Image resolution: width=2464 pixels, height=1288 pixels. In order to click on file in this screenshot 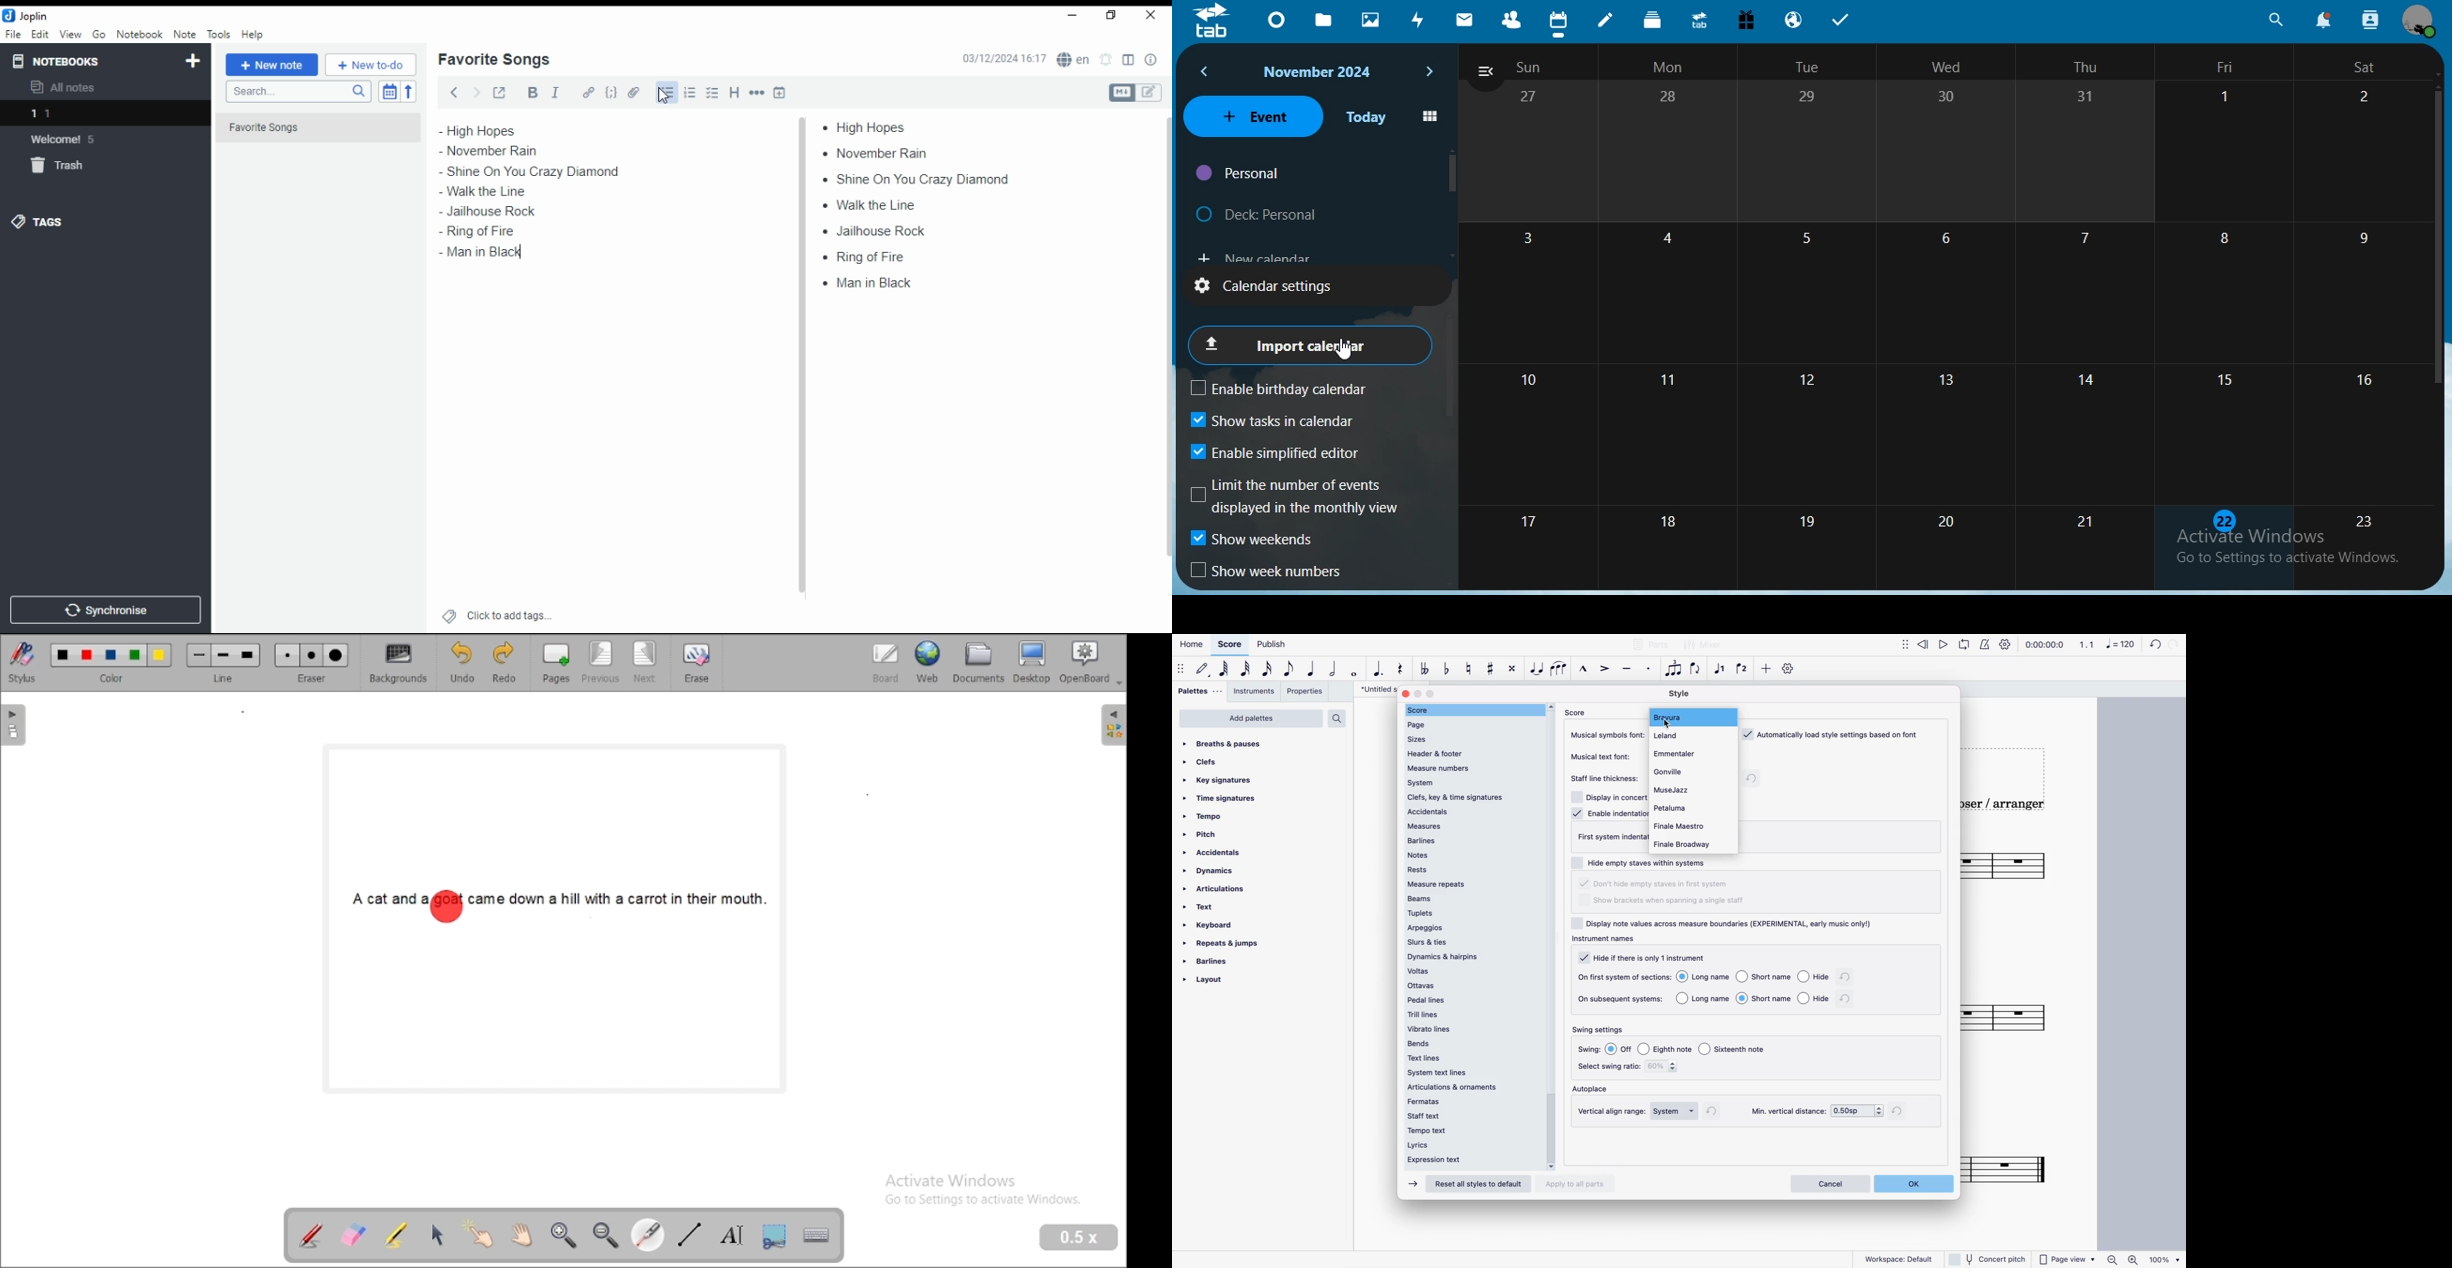, I will do `click(13, 33)`.